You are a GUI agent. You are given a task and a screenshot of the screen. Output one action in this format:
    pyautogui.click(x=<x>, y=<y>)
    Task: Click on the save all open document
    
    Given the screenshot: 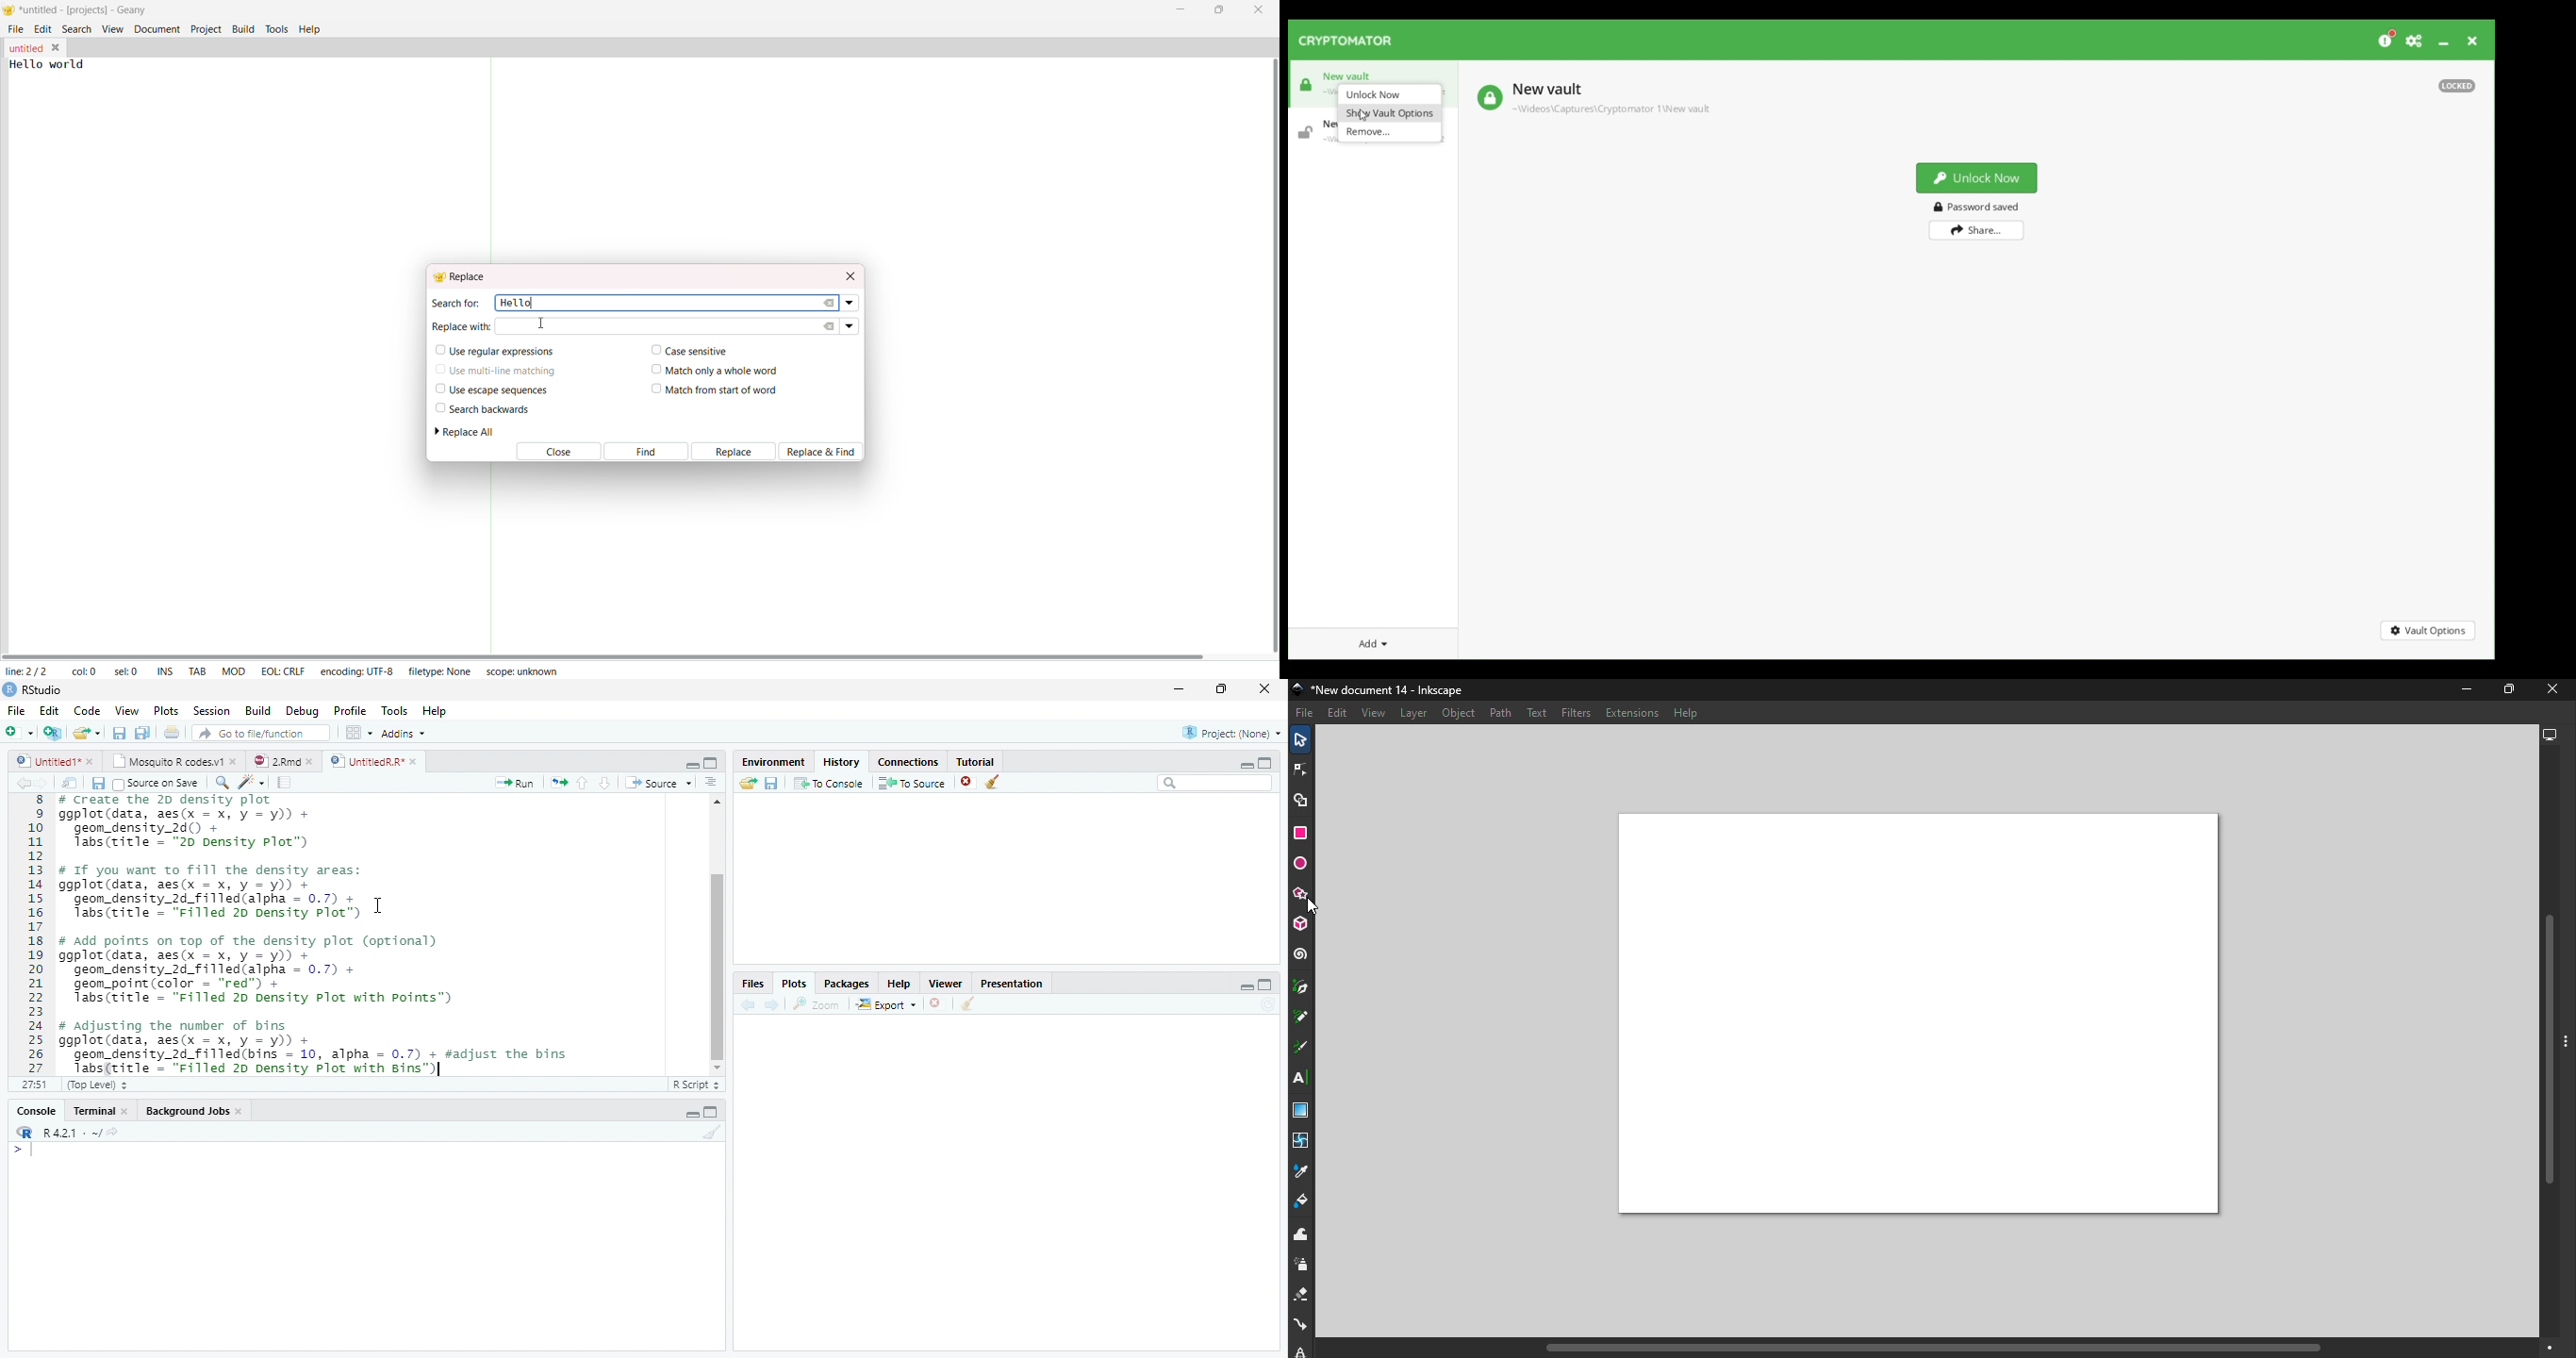 What is the action you would take?
    pyautogui.click(x=142, y=732)
    